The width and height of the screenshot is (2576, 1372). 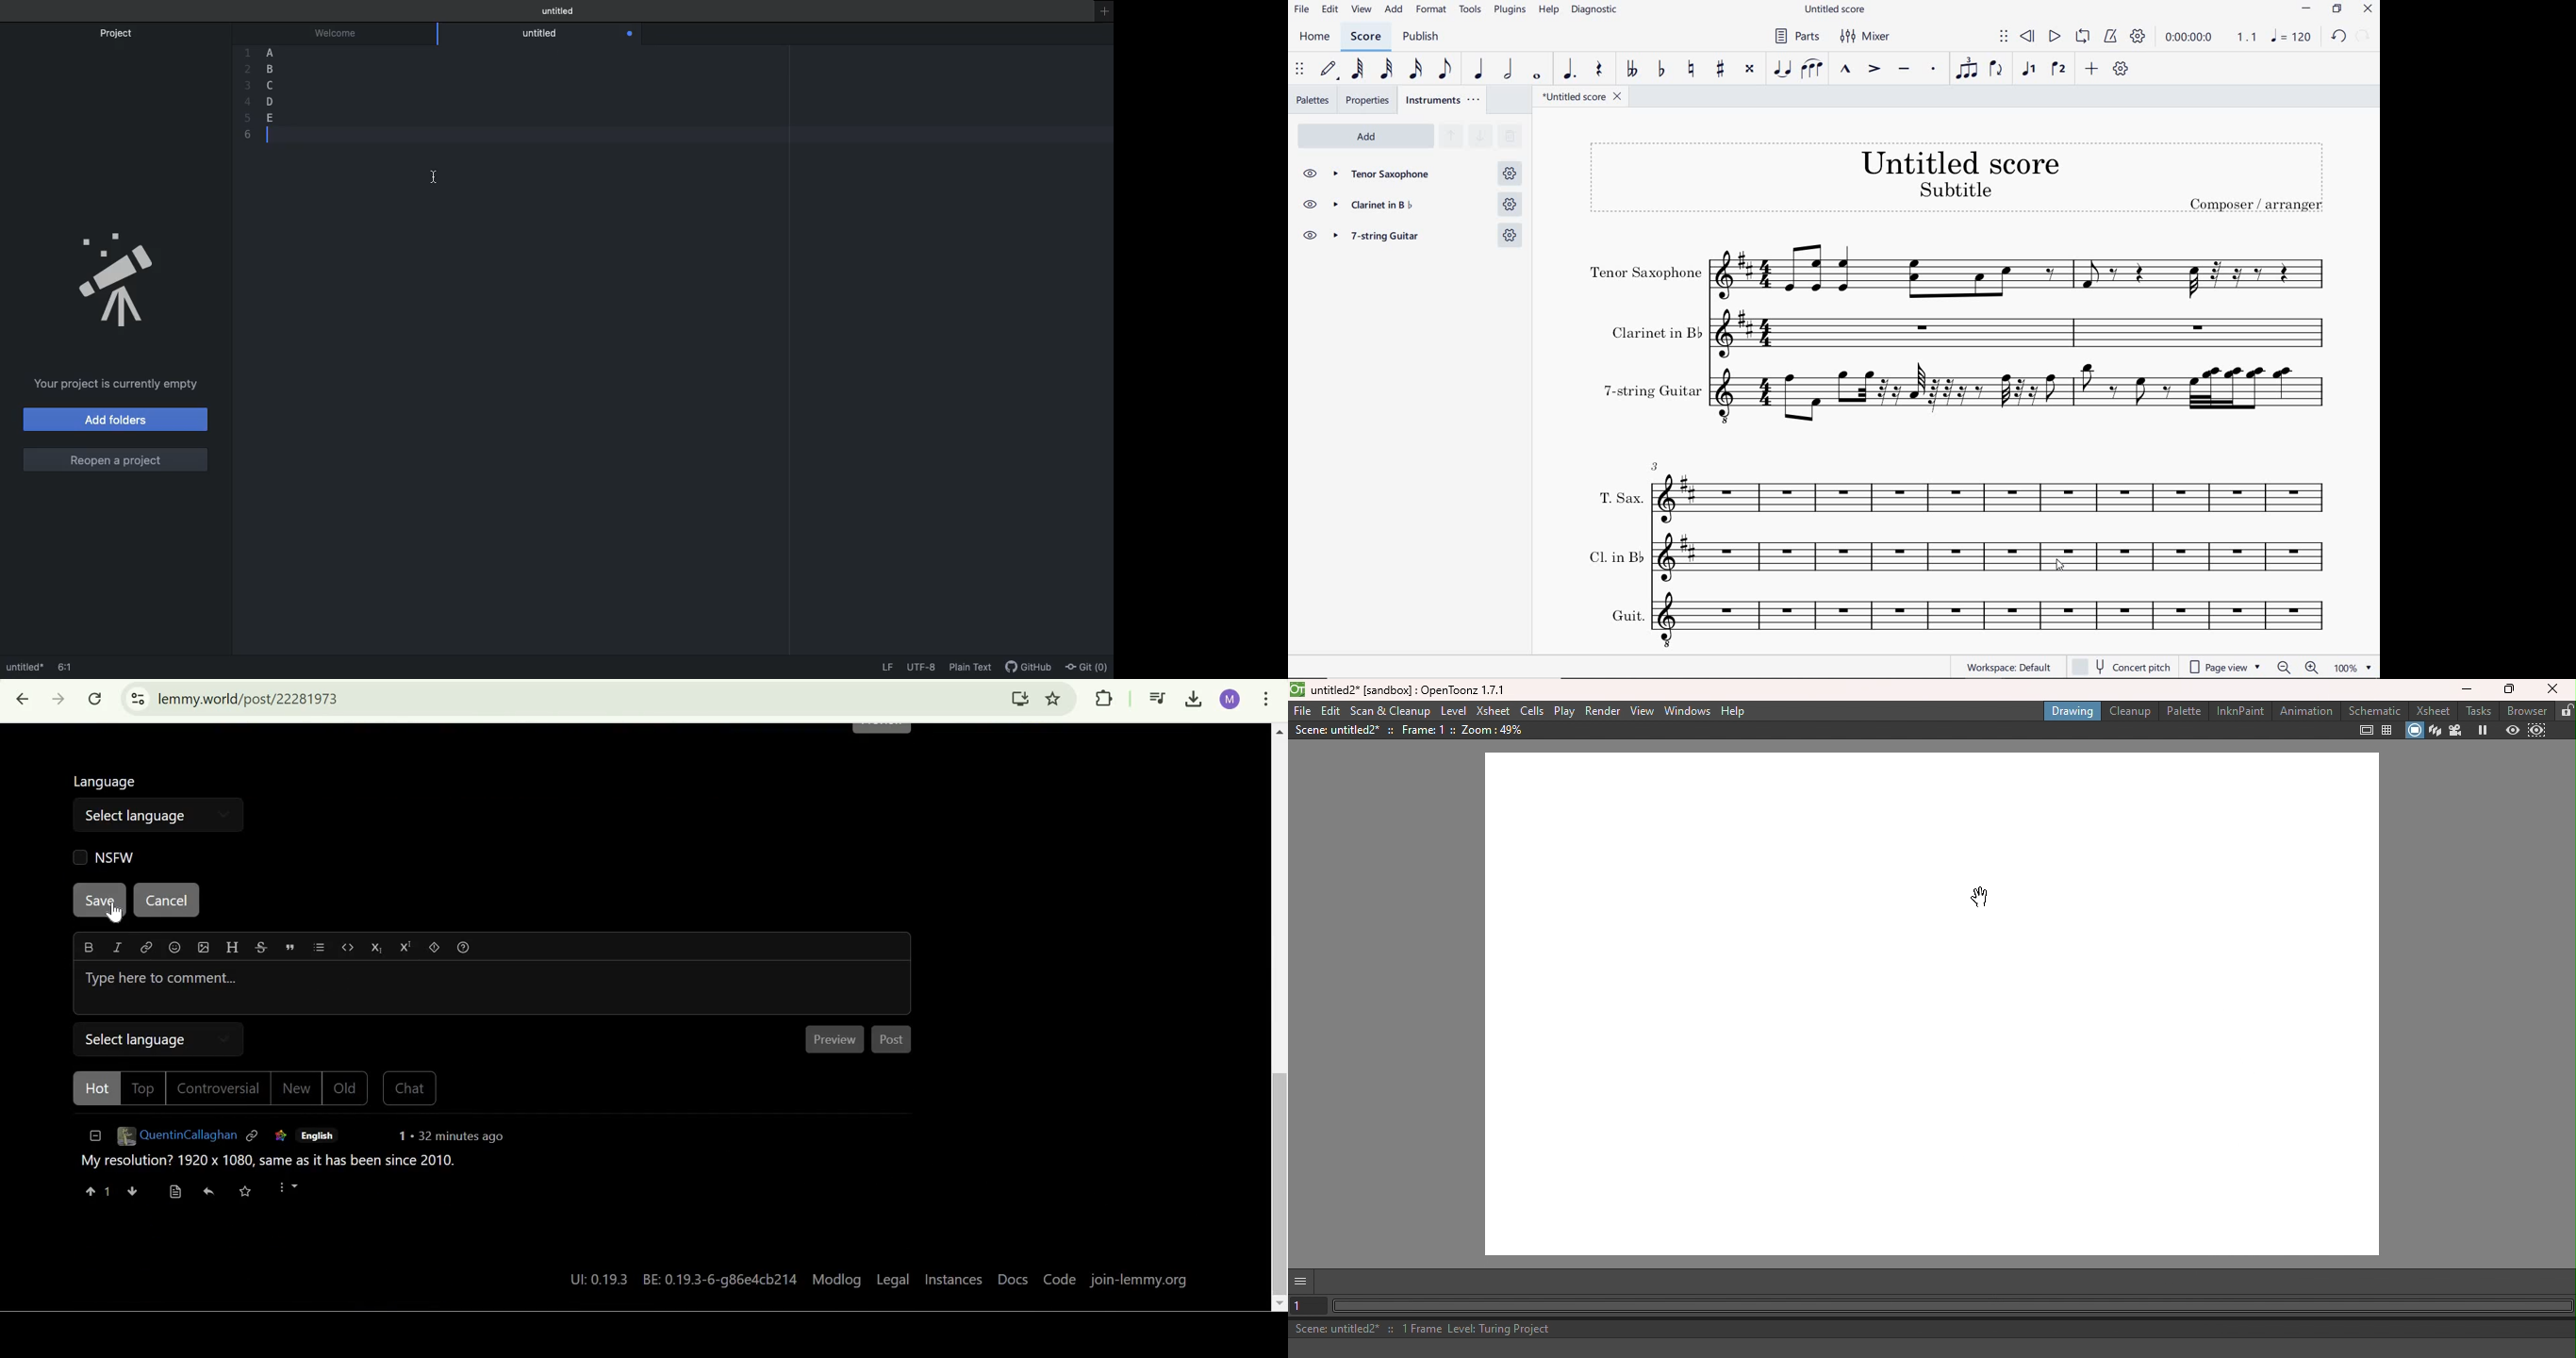 I want to click on cursor, so click(x=2059, y=566).